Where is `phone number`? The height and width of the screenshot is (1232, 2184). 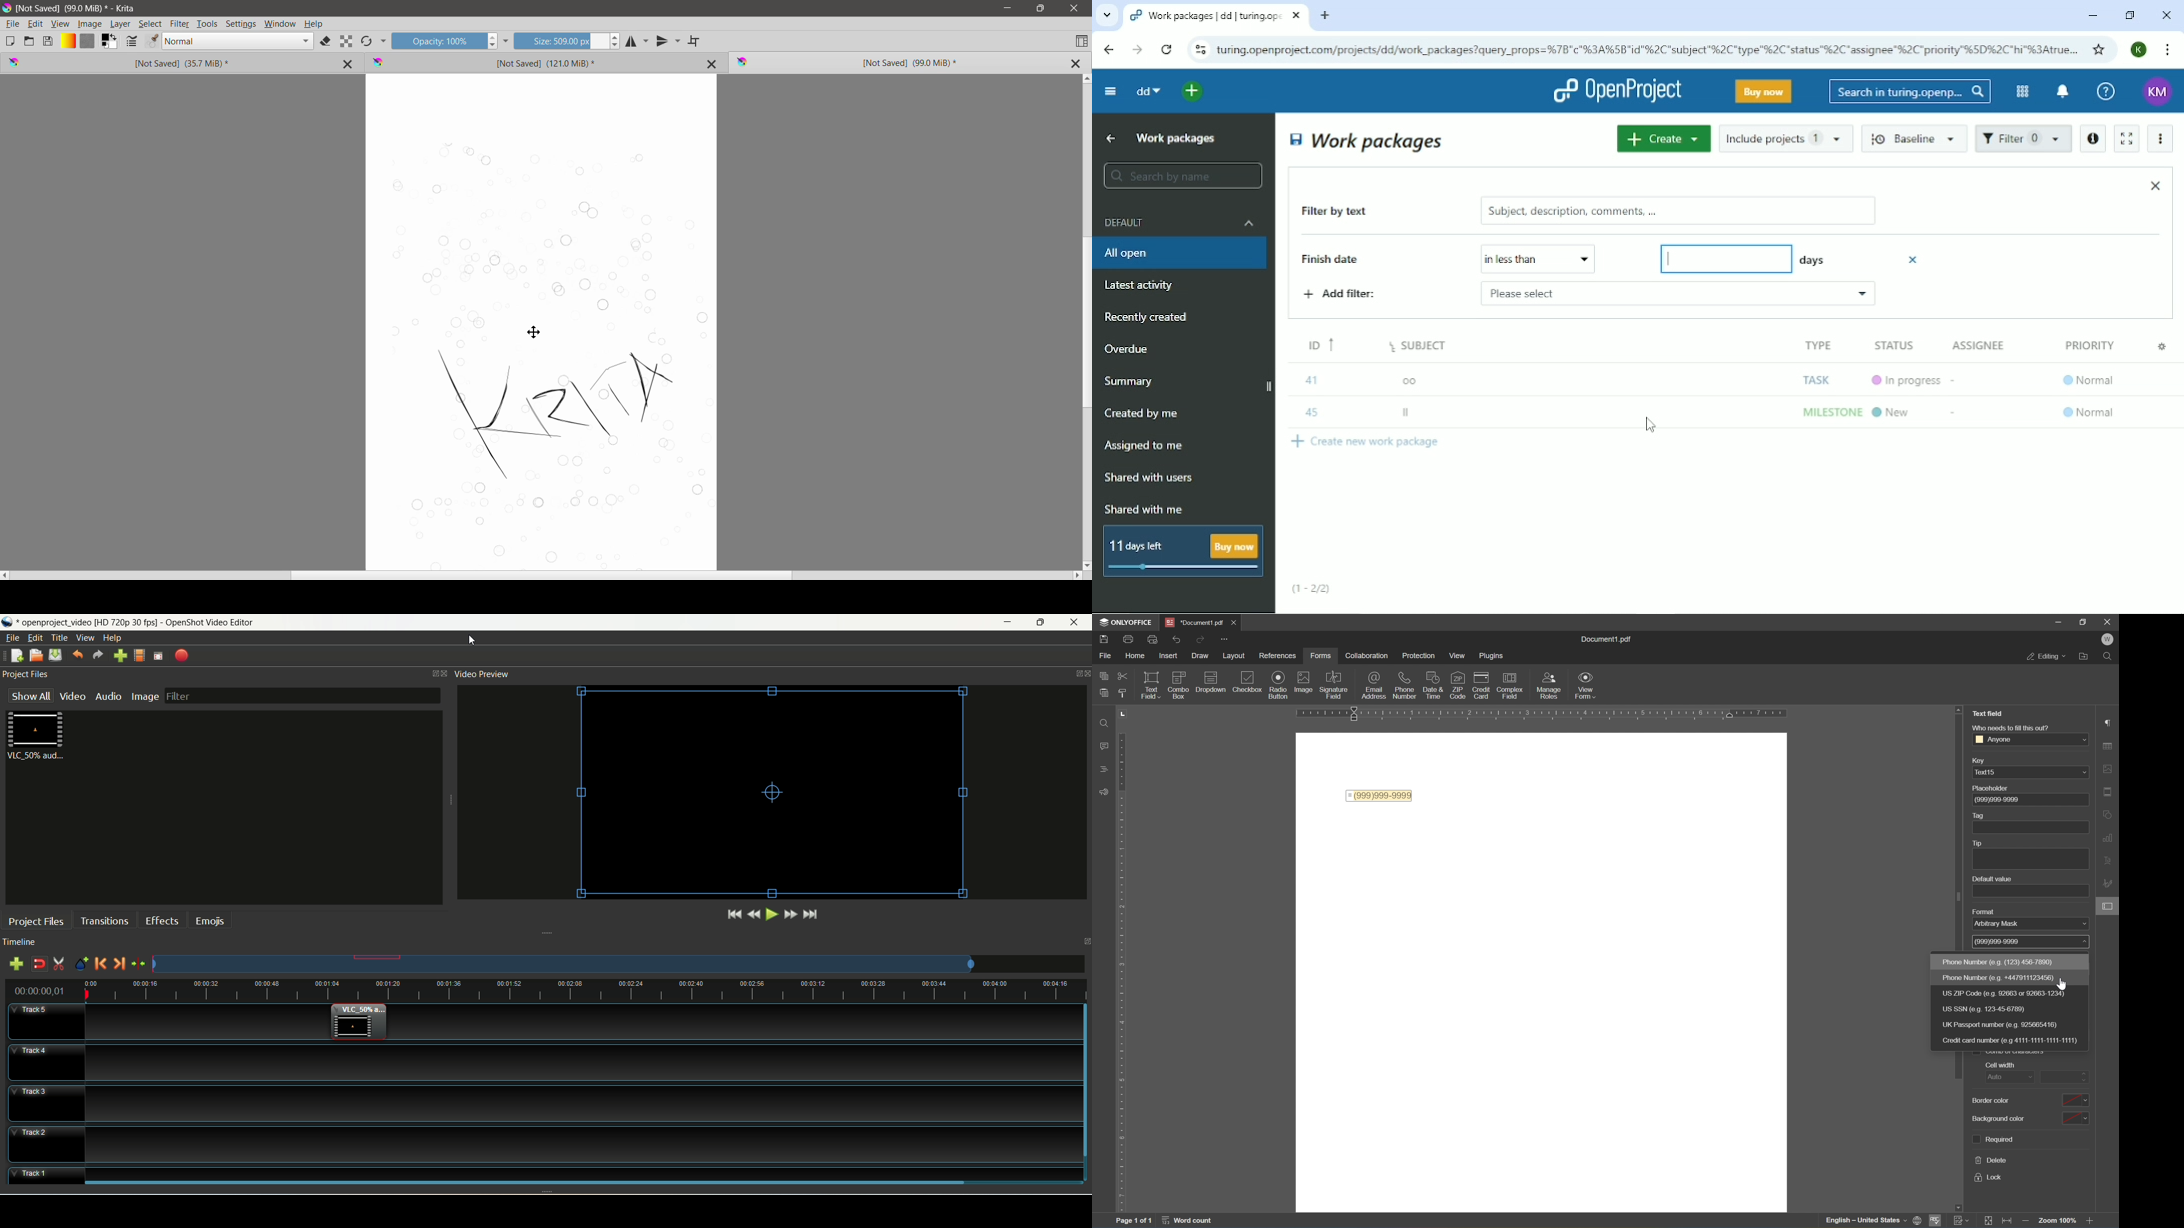
phone number is located at coordinates (1407, 685).